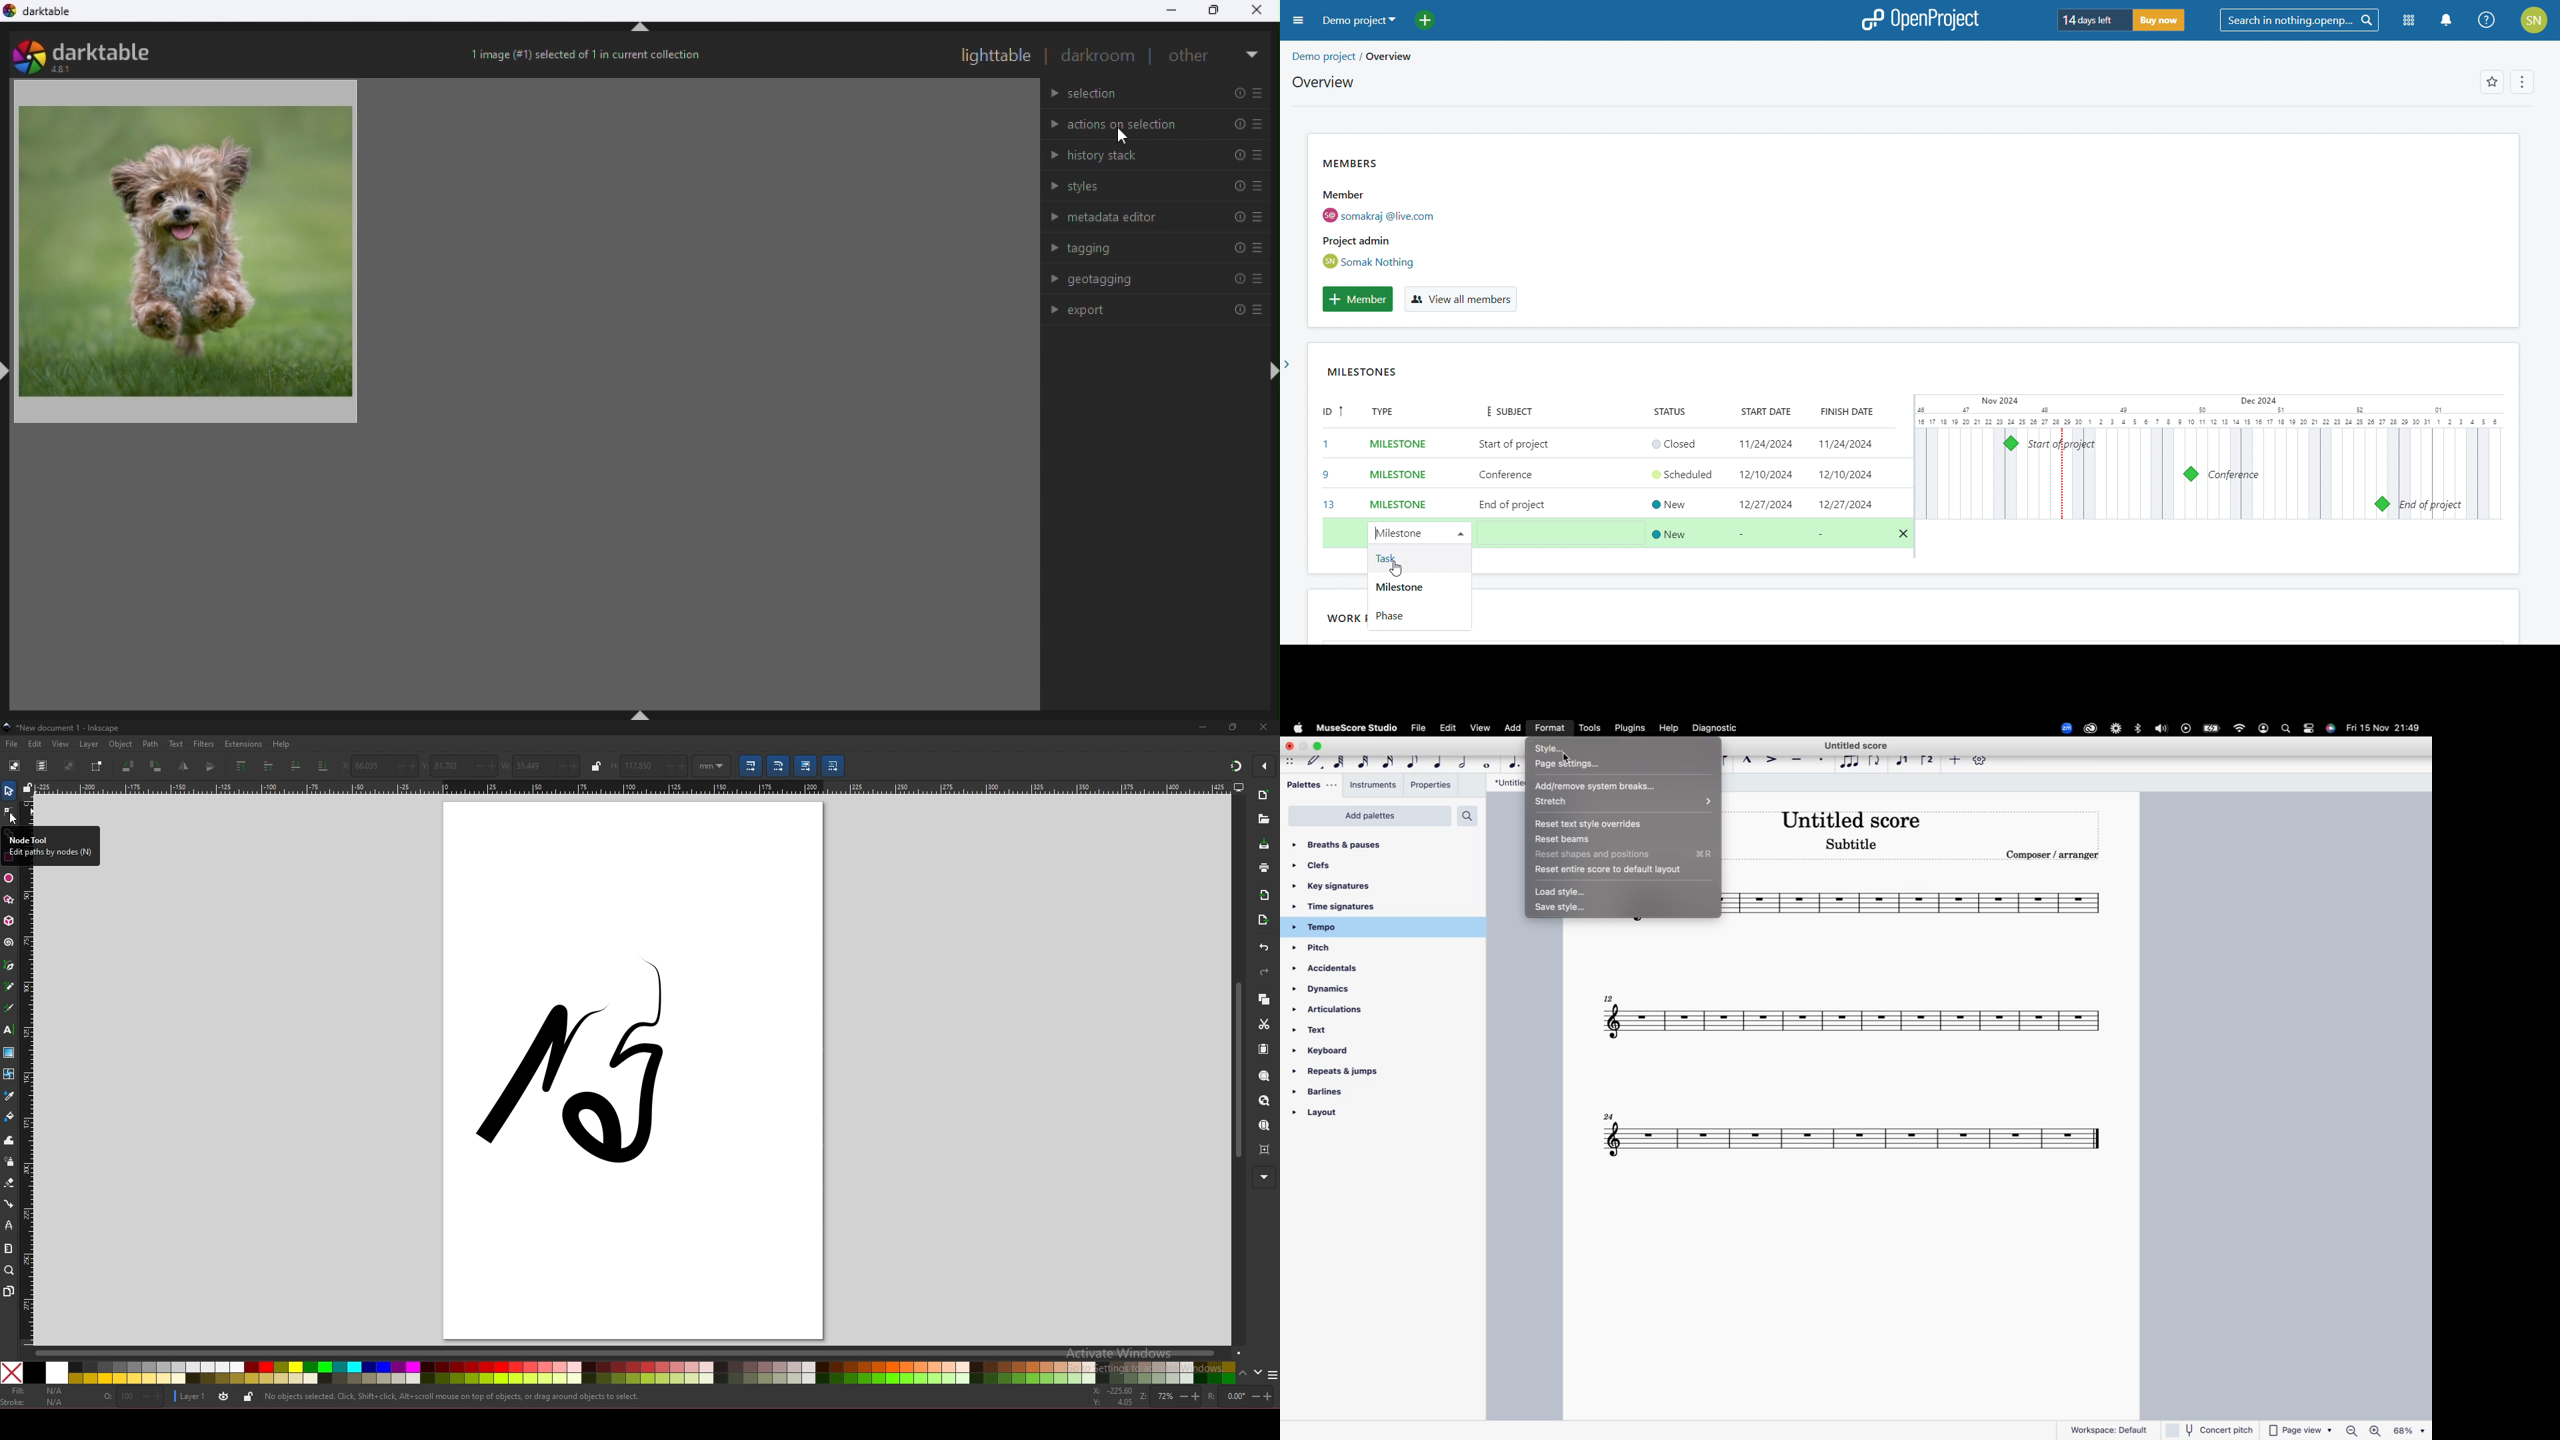 The height and width of the screenshot is (1456, 2576). I want to click on stroke, so click(39, 1401).